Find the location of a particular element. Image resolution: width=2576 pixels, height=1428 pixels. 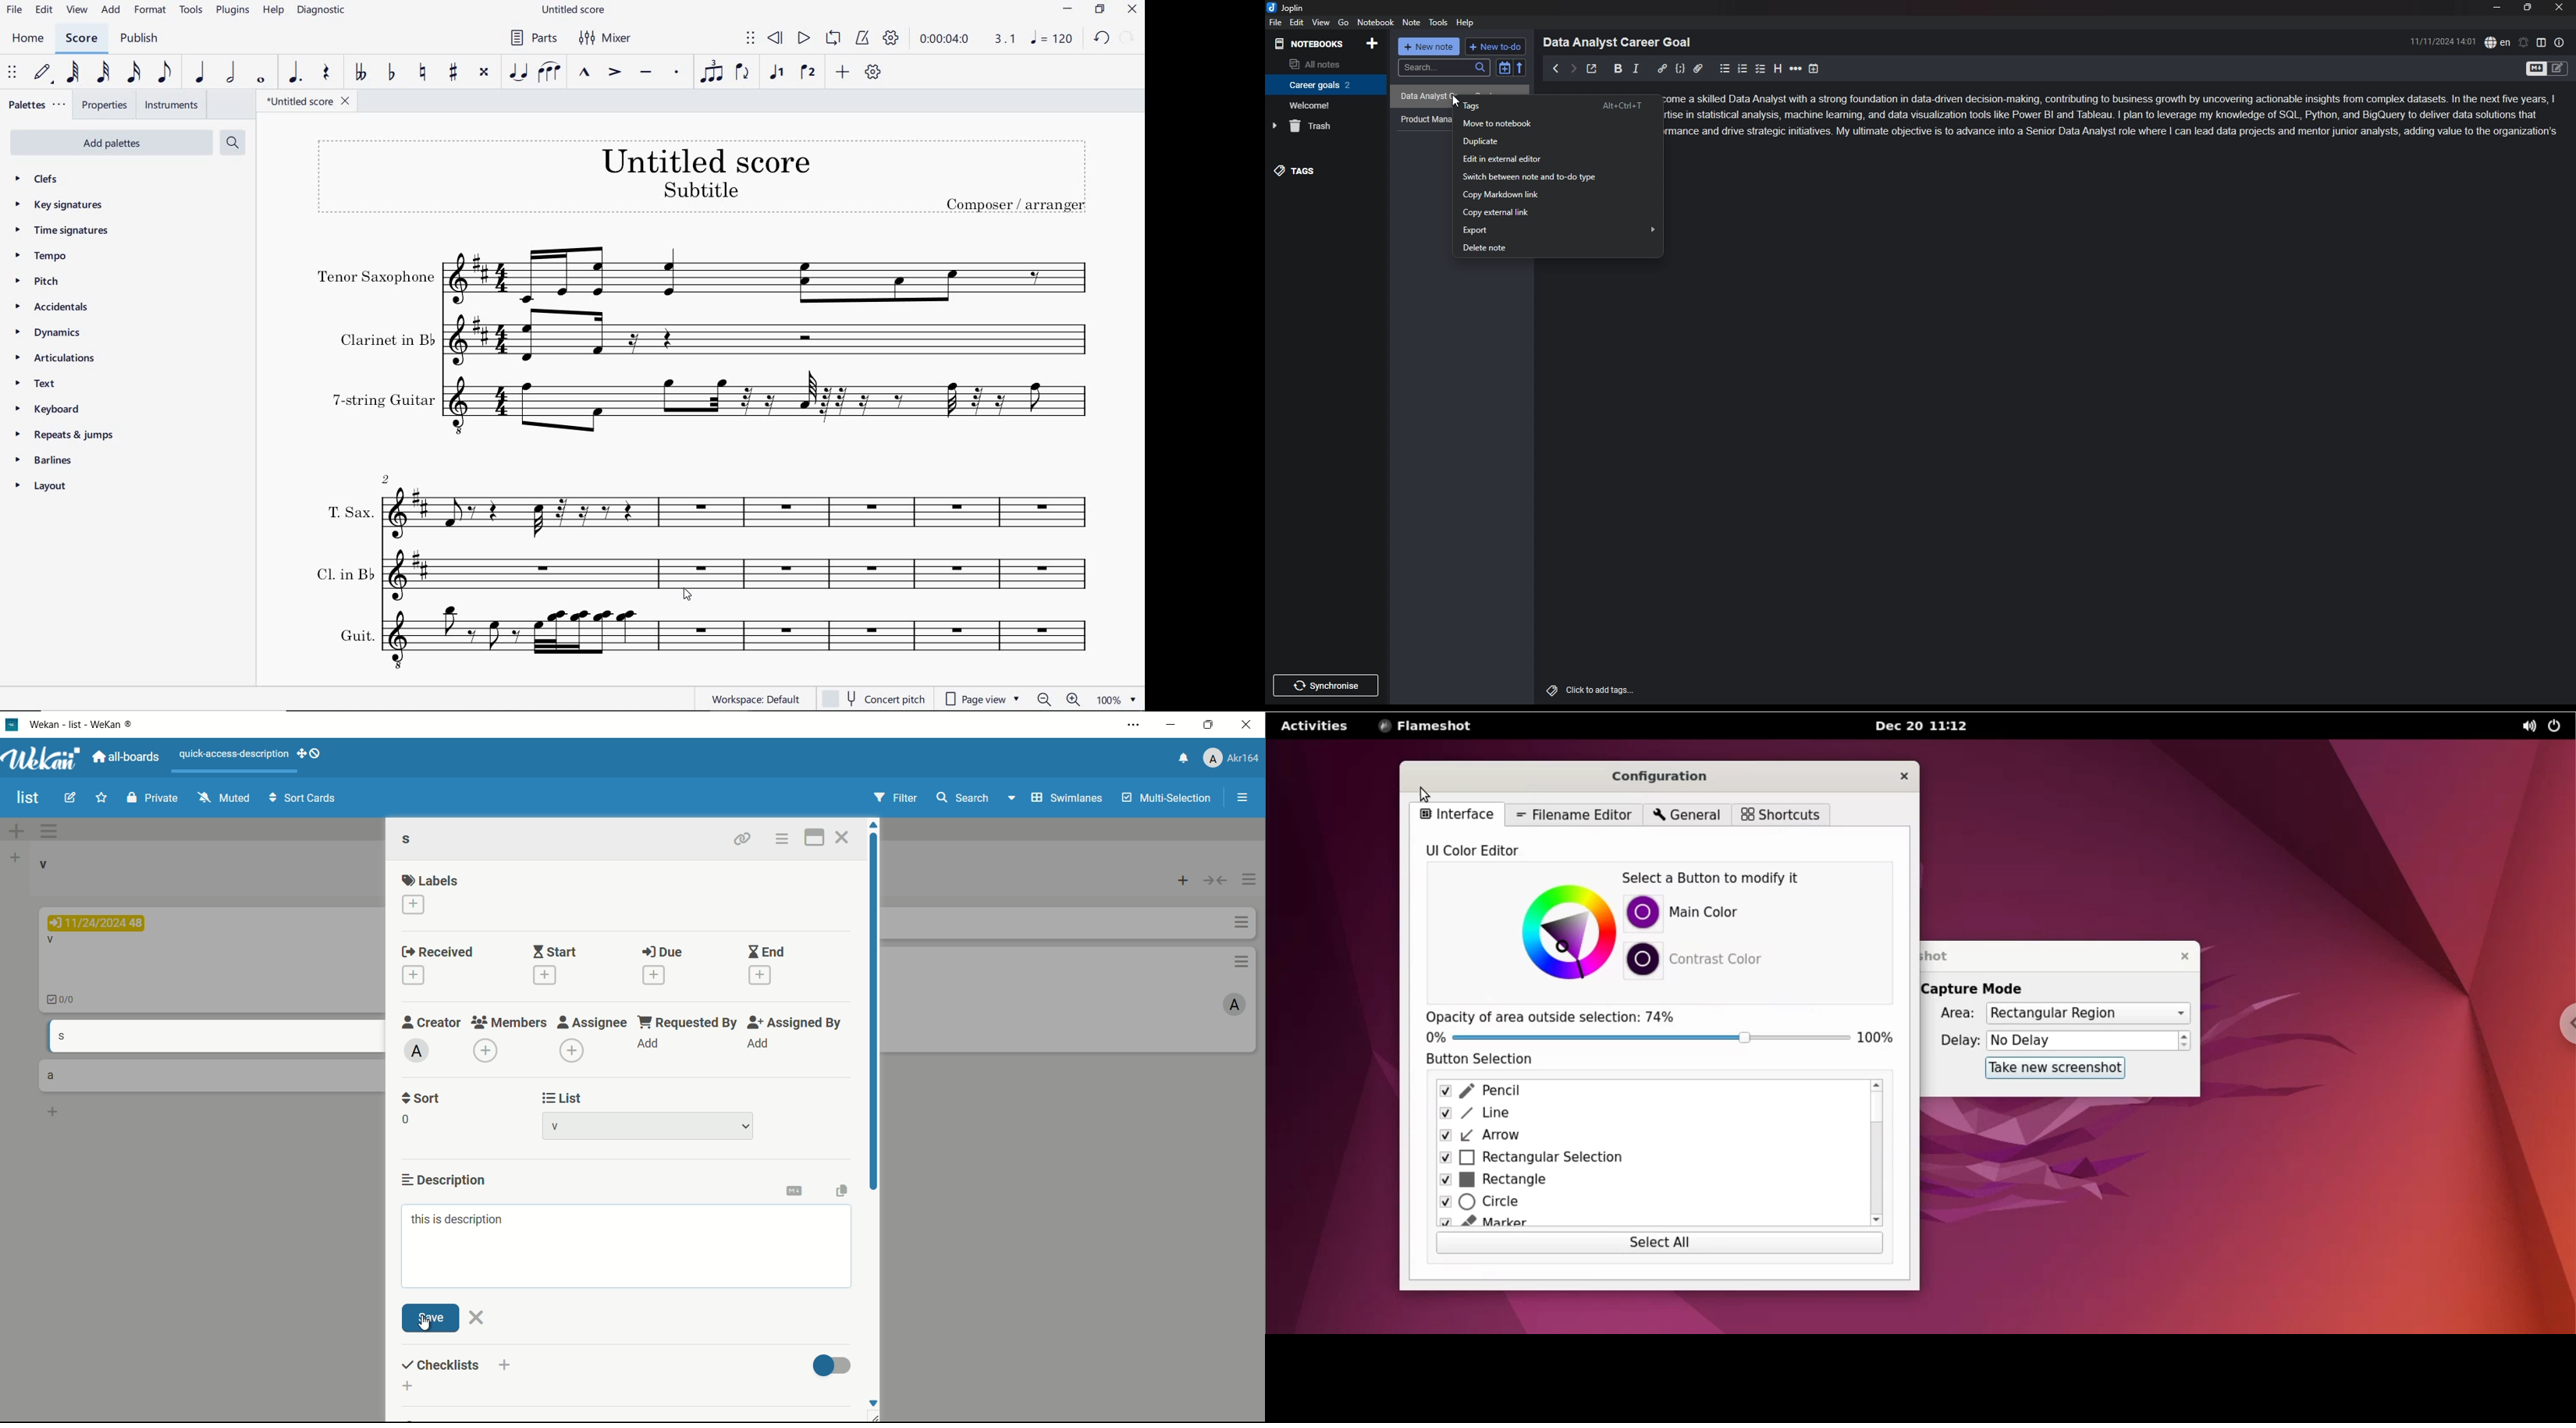

ADD is located at coordinates (112, 11).